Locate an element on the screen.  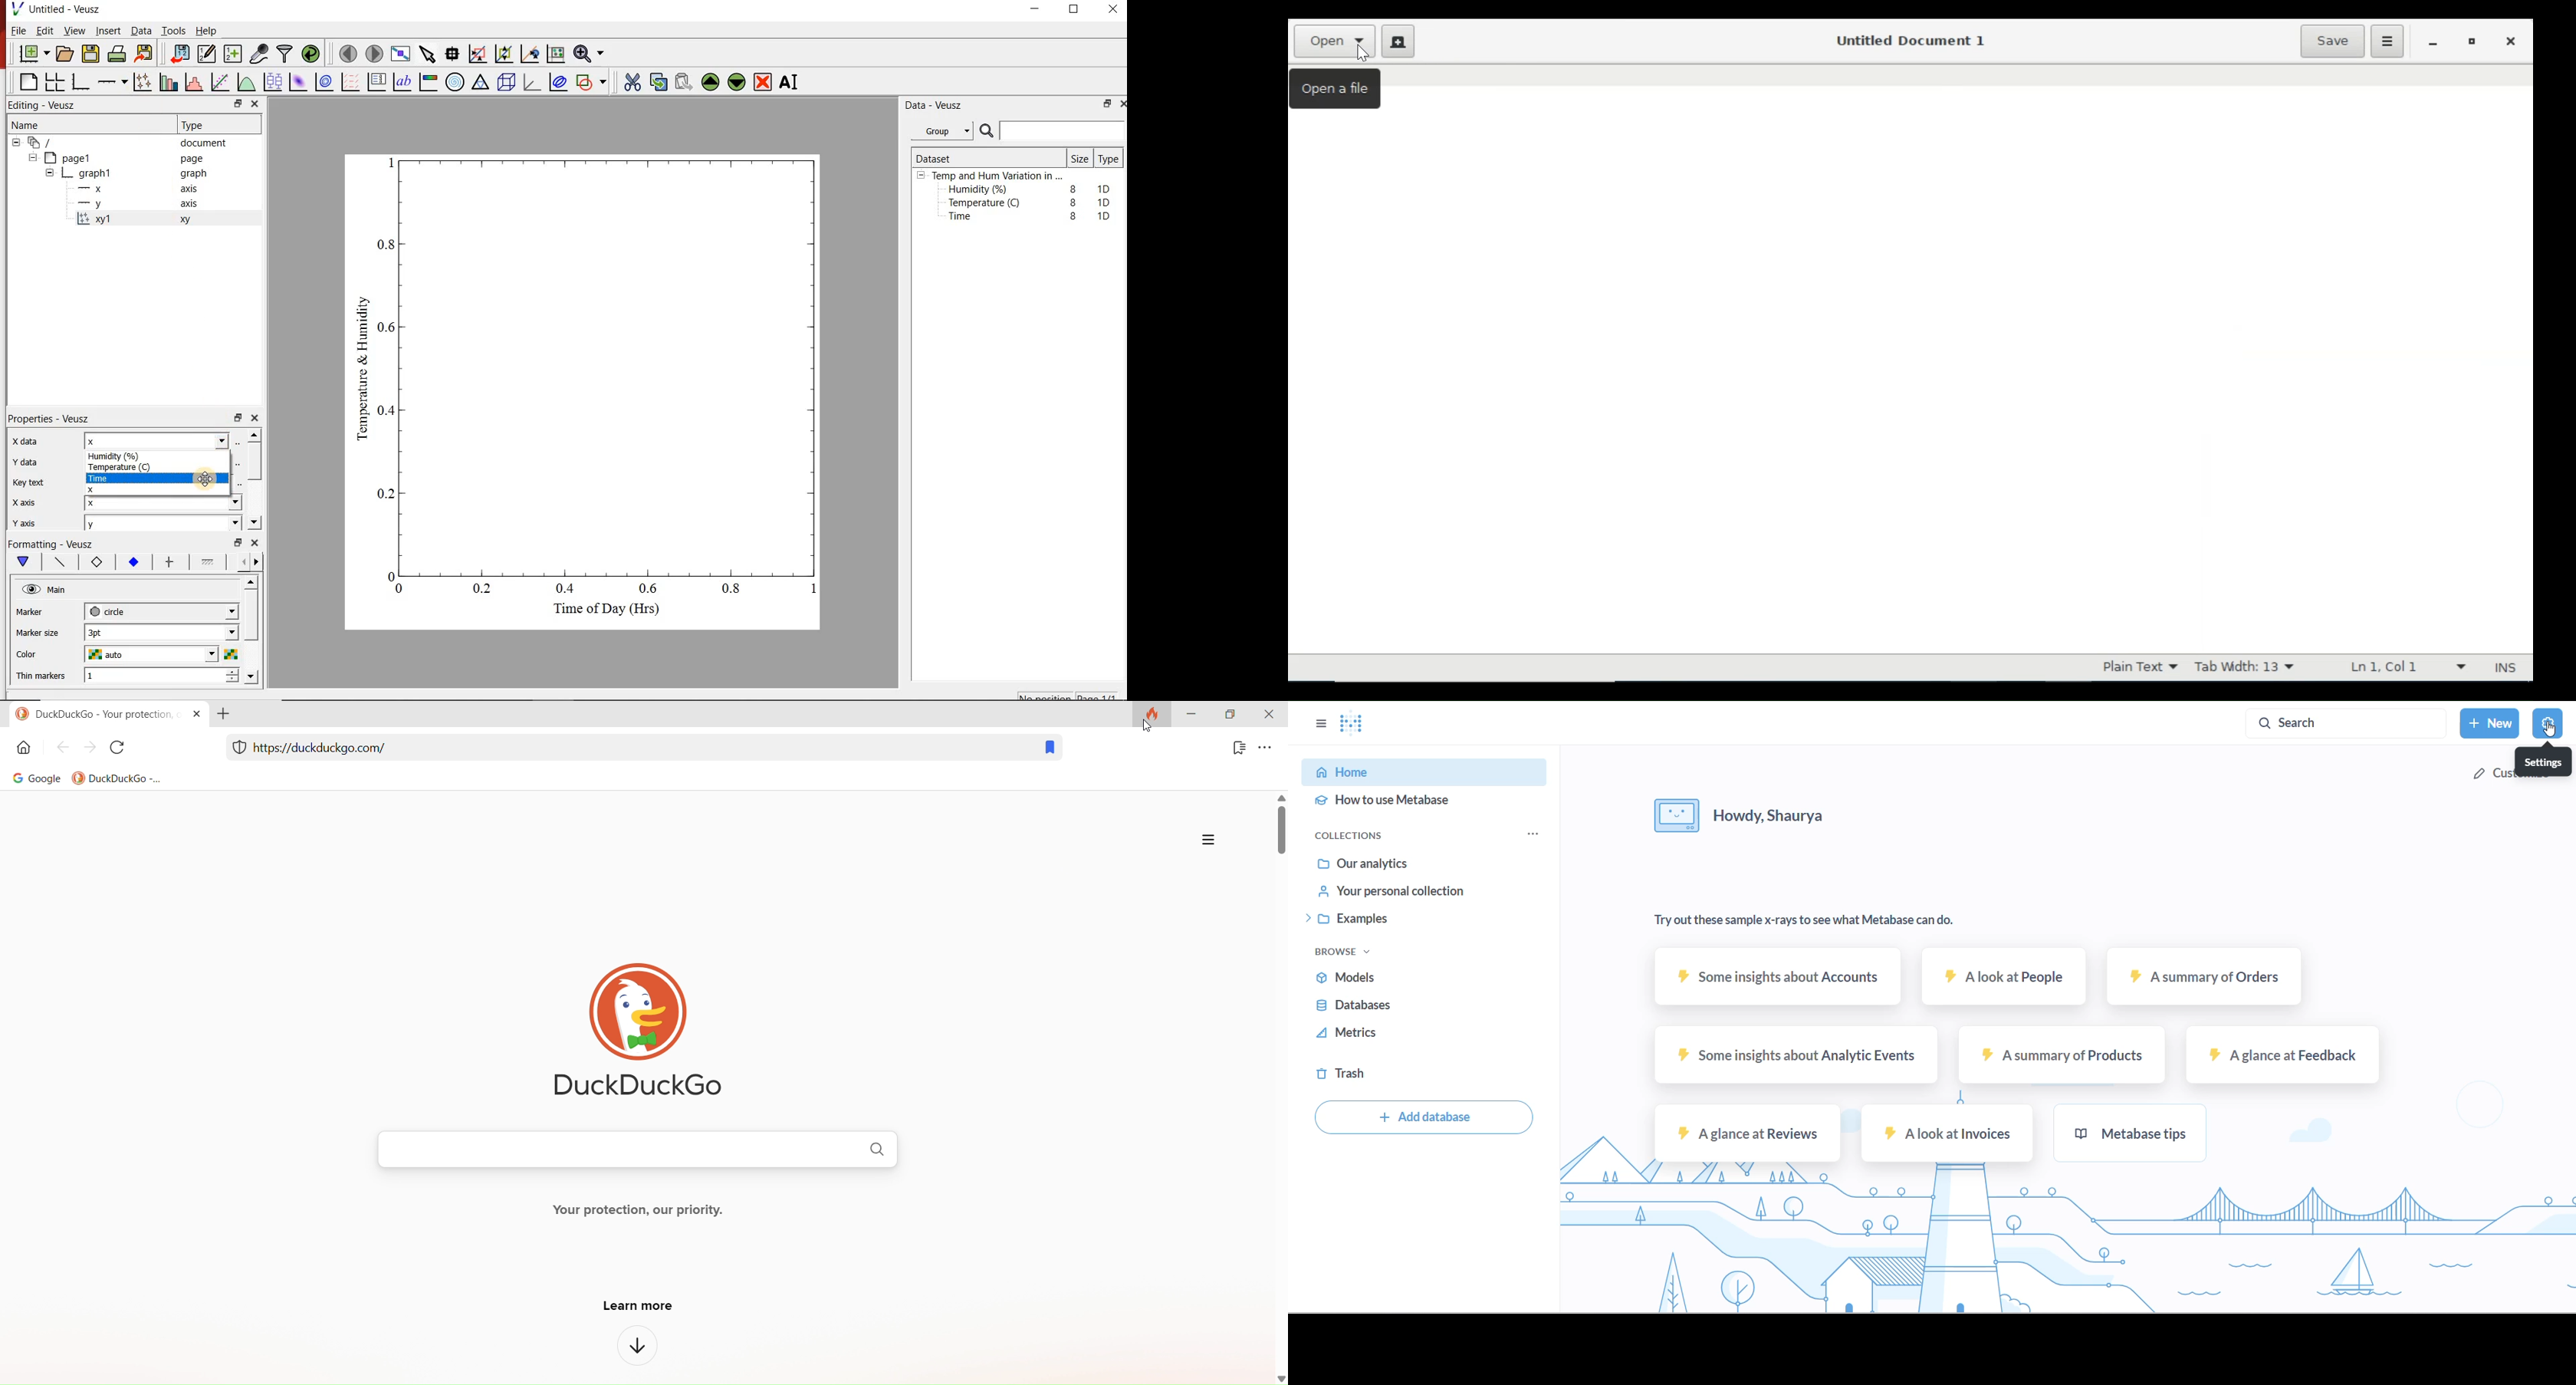
reload is located at coordinates (119, 750).